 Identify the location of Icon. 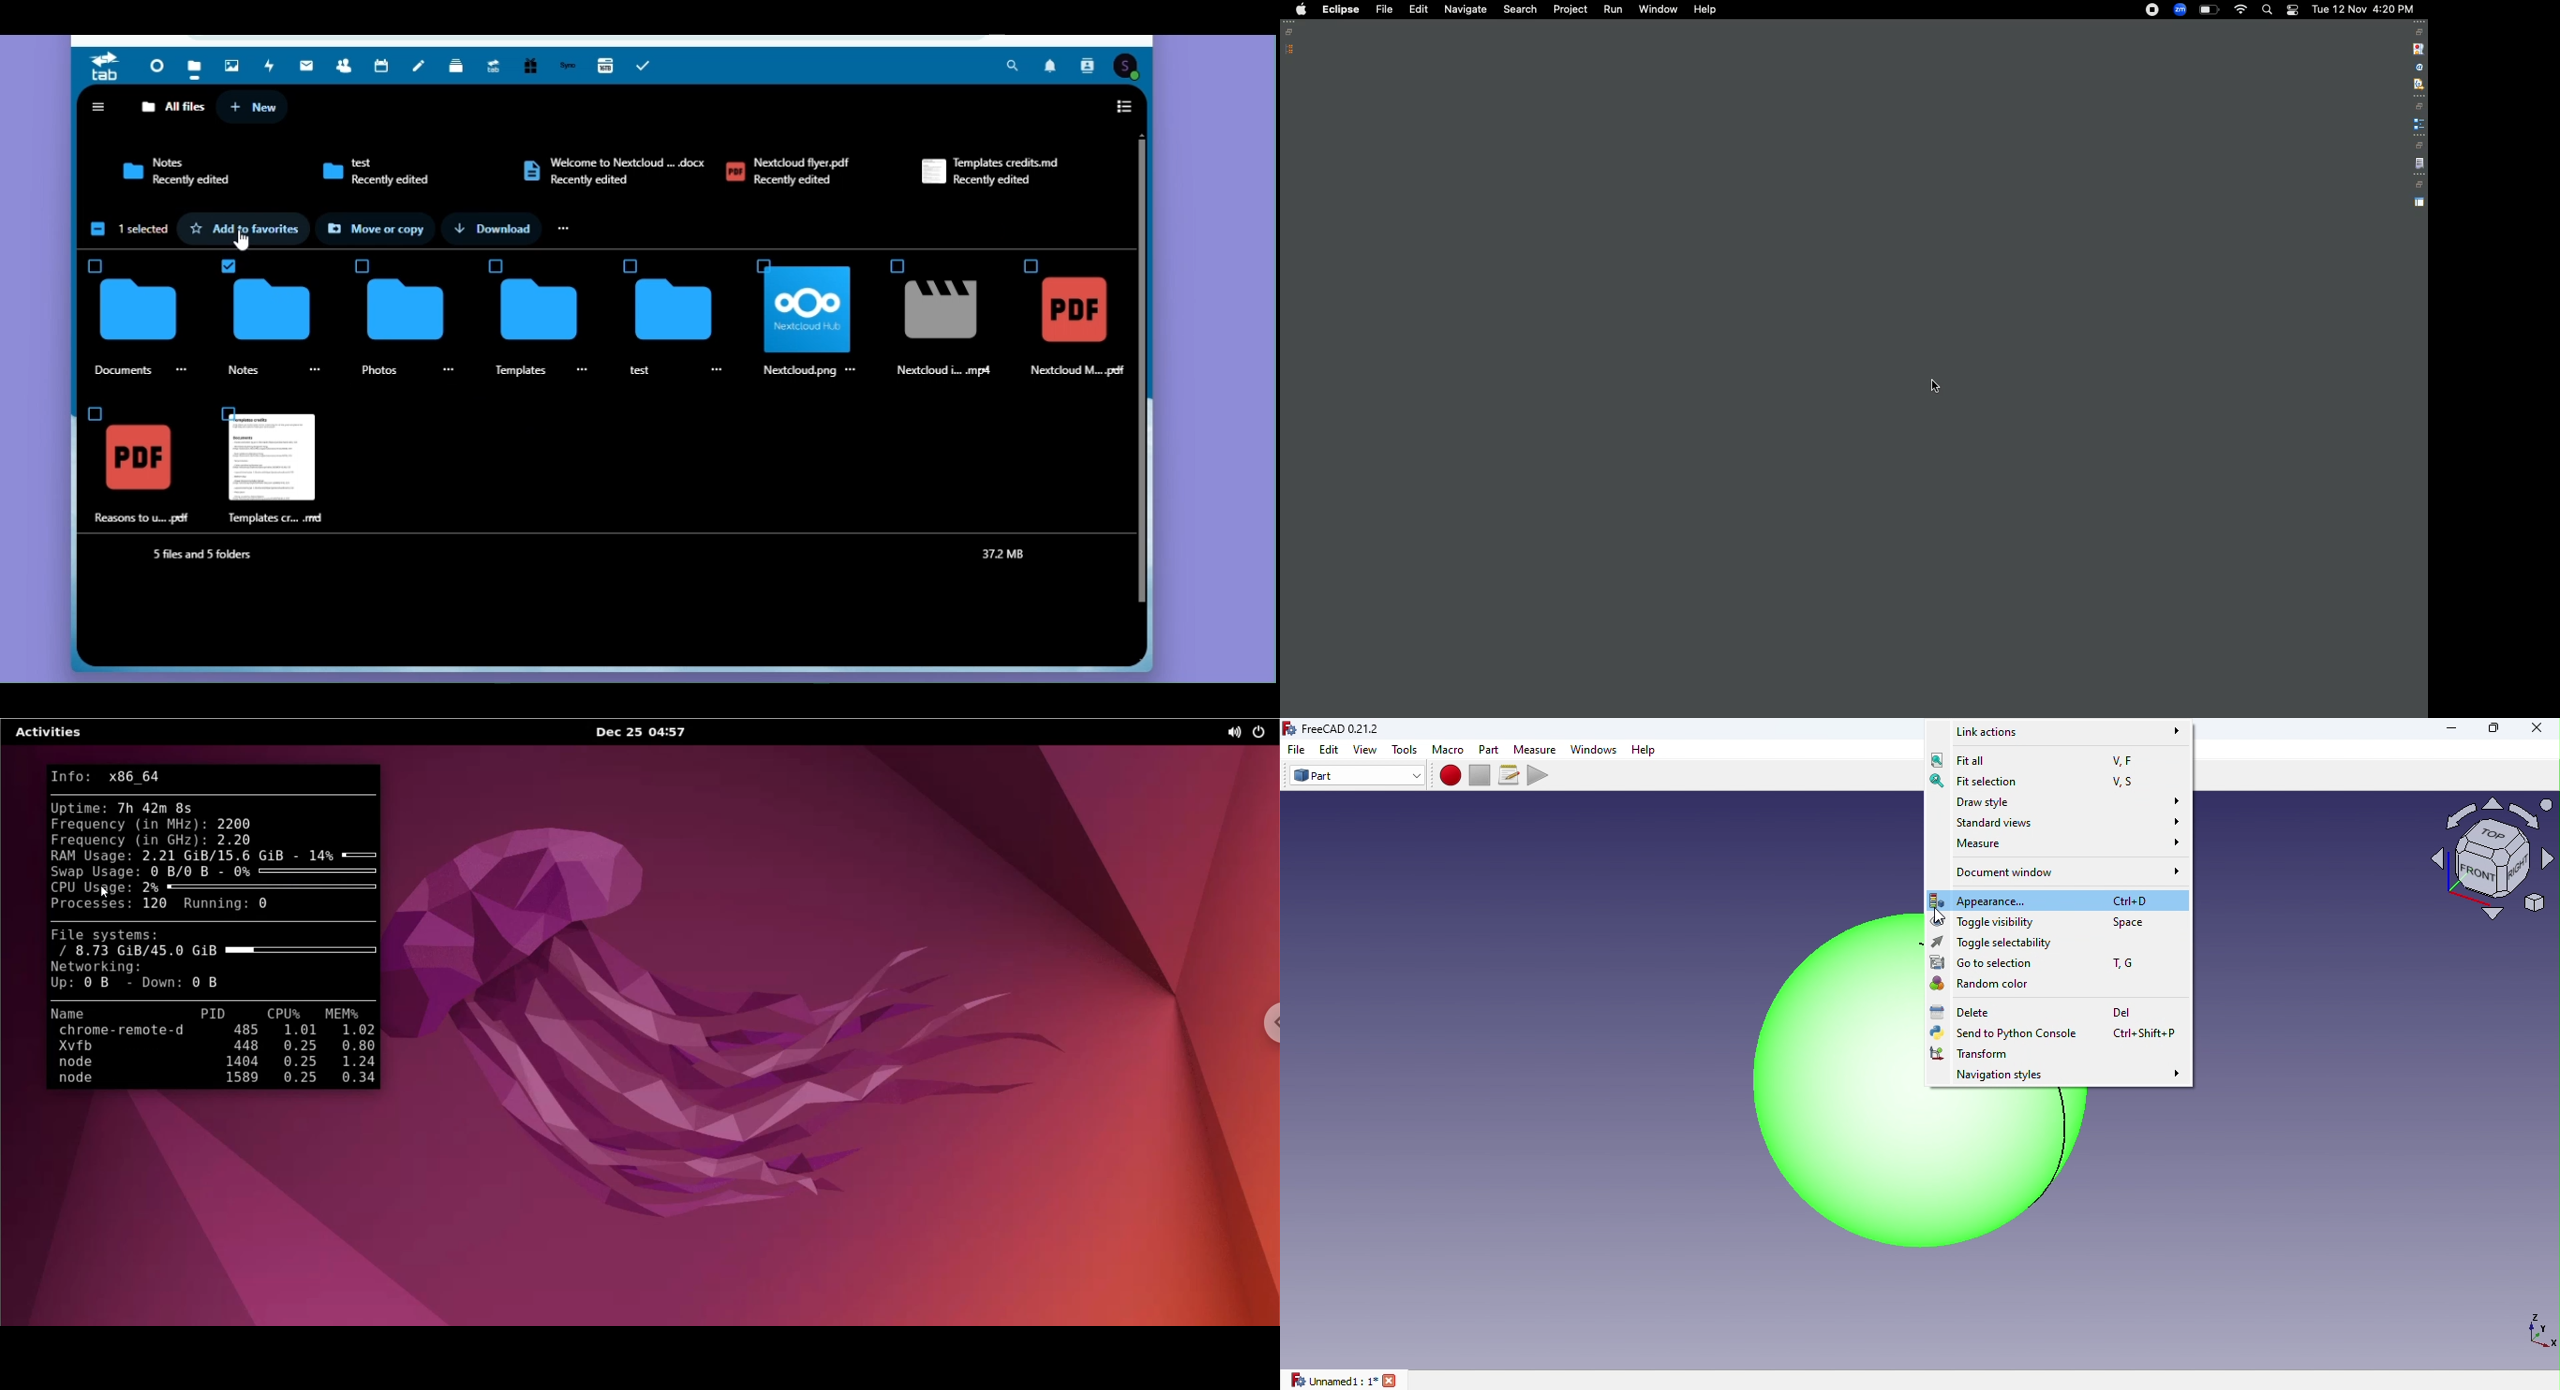
(139, 460).